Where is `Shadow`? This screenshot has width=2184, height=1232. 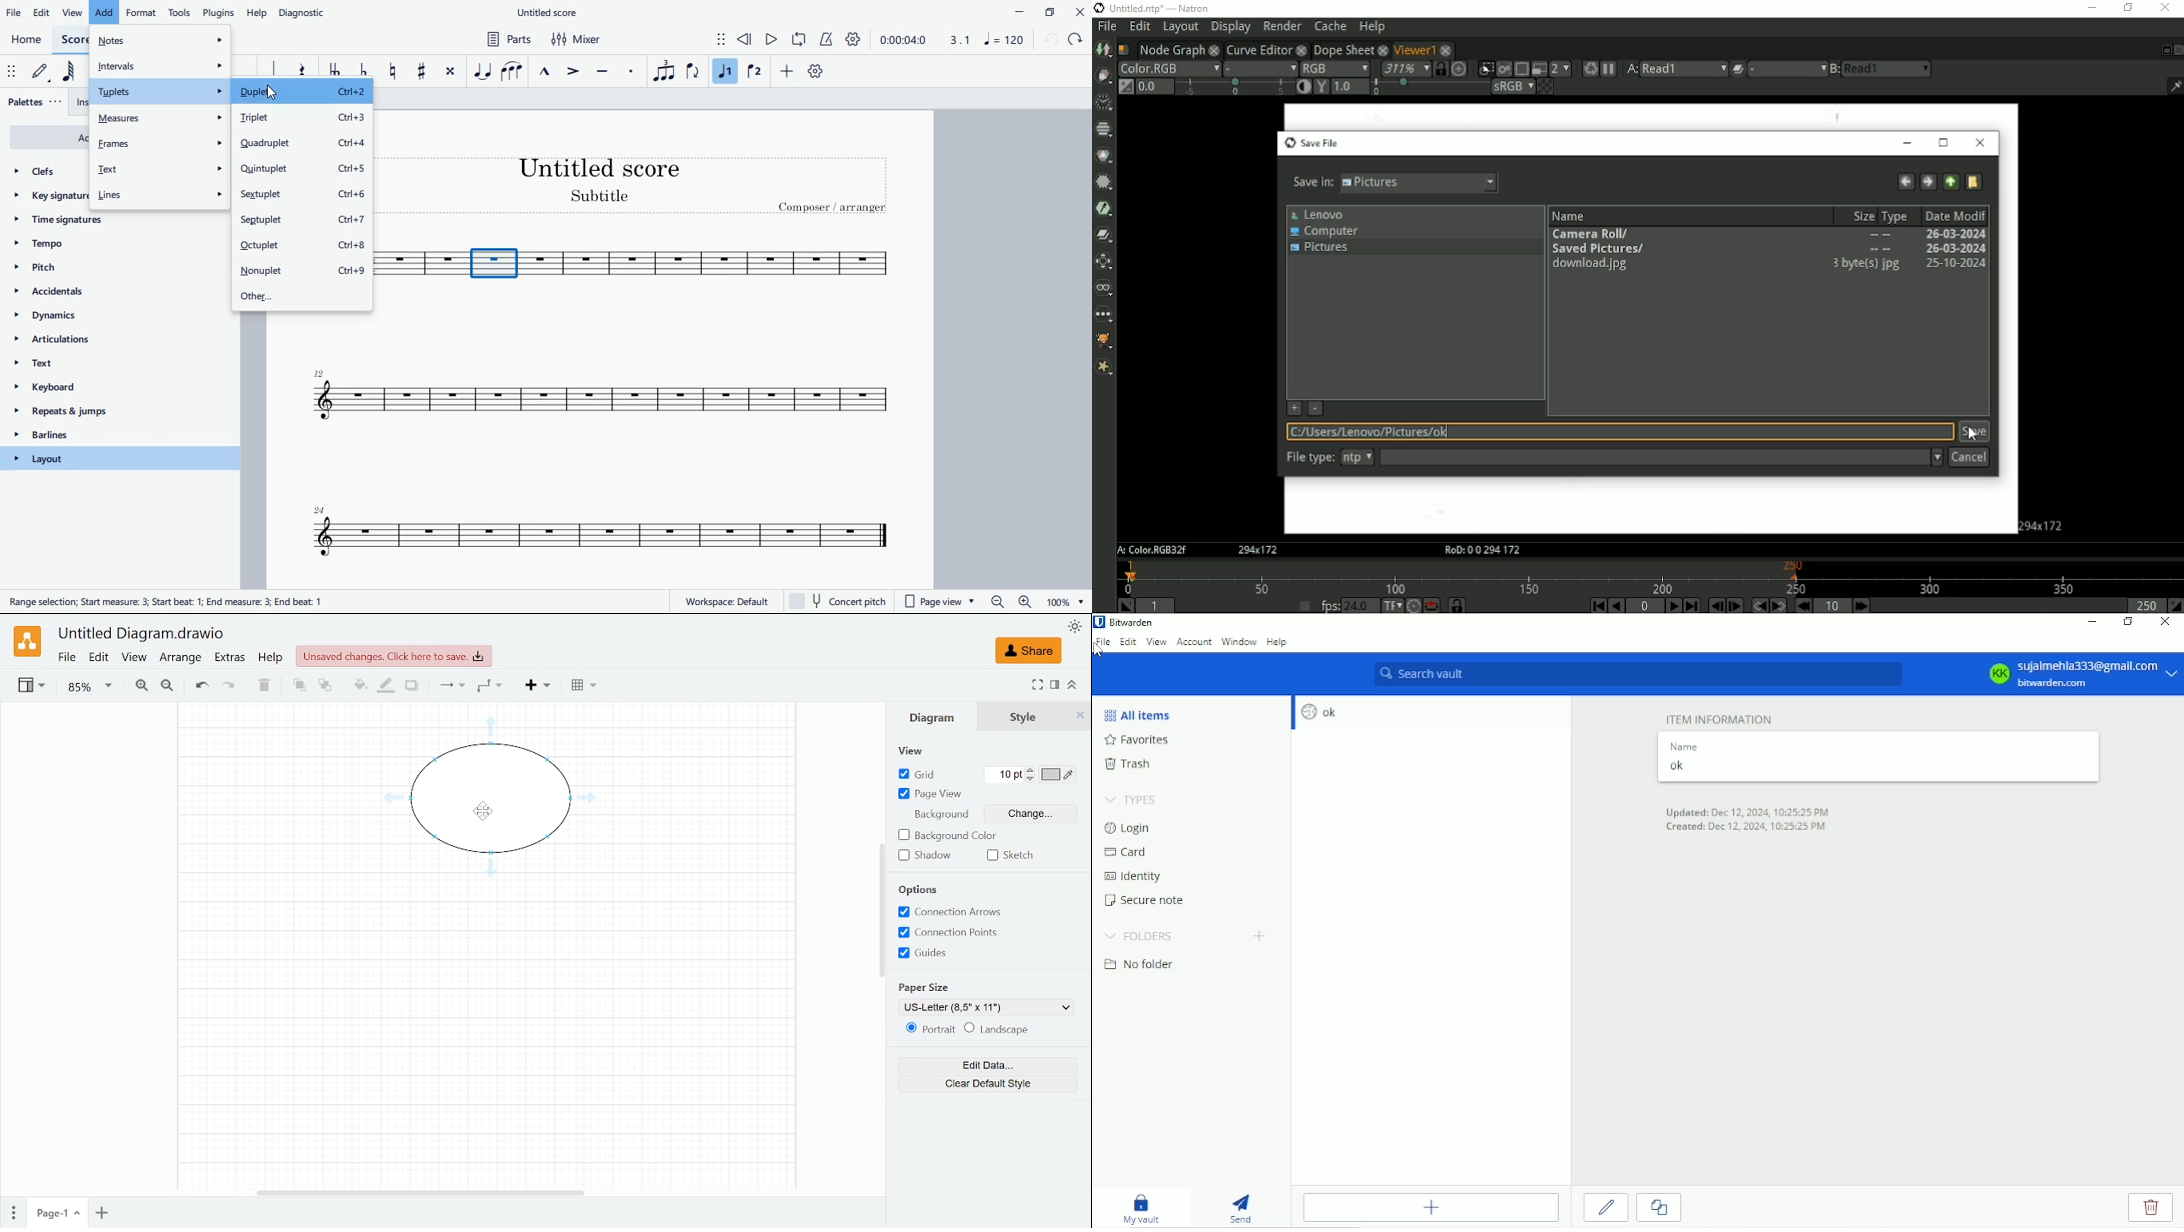
Shadow is located at coordinates (414, 685).